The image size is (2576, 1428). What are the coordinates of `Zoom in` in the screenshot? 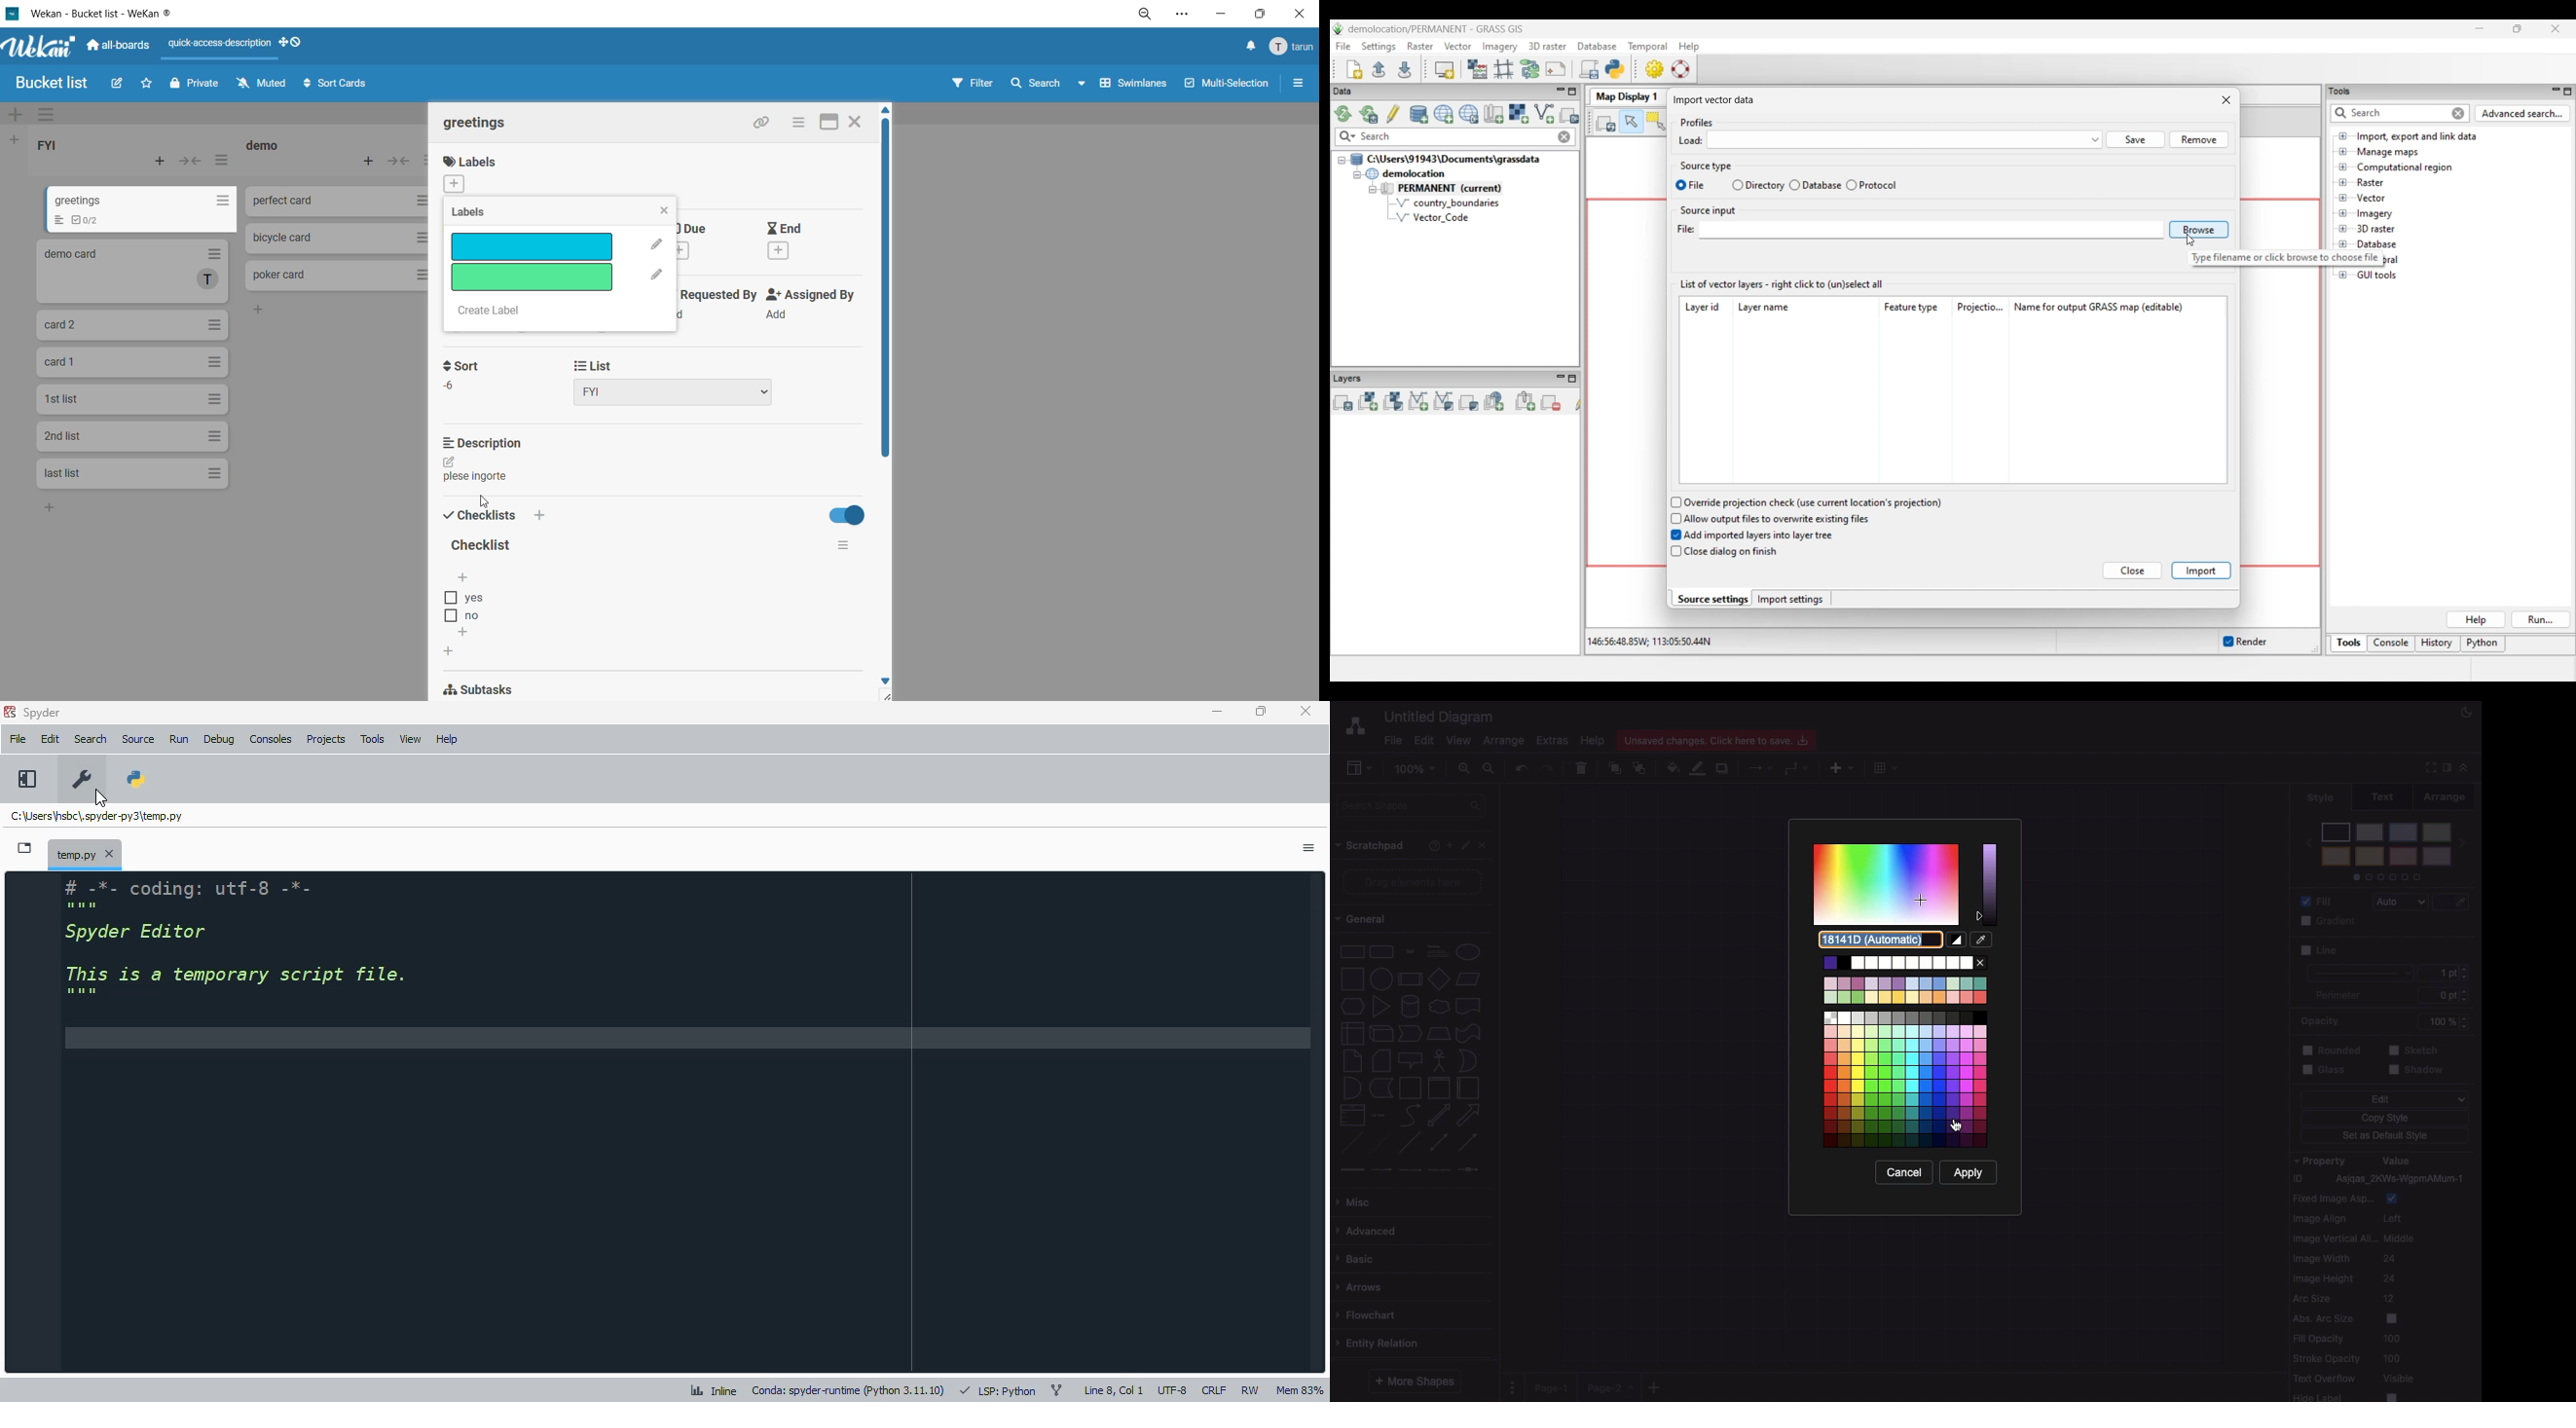 It's located at (1467, 771).